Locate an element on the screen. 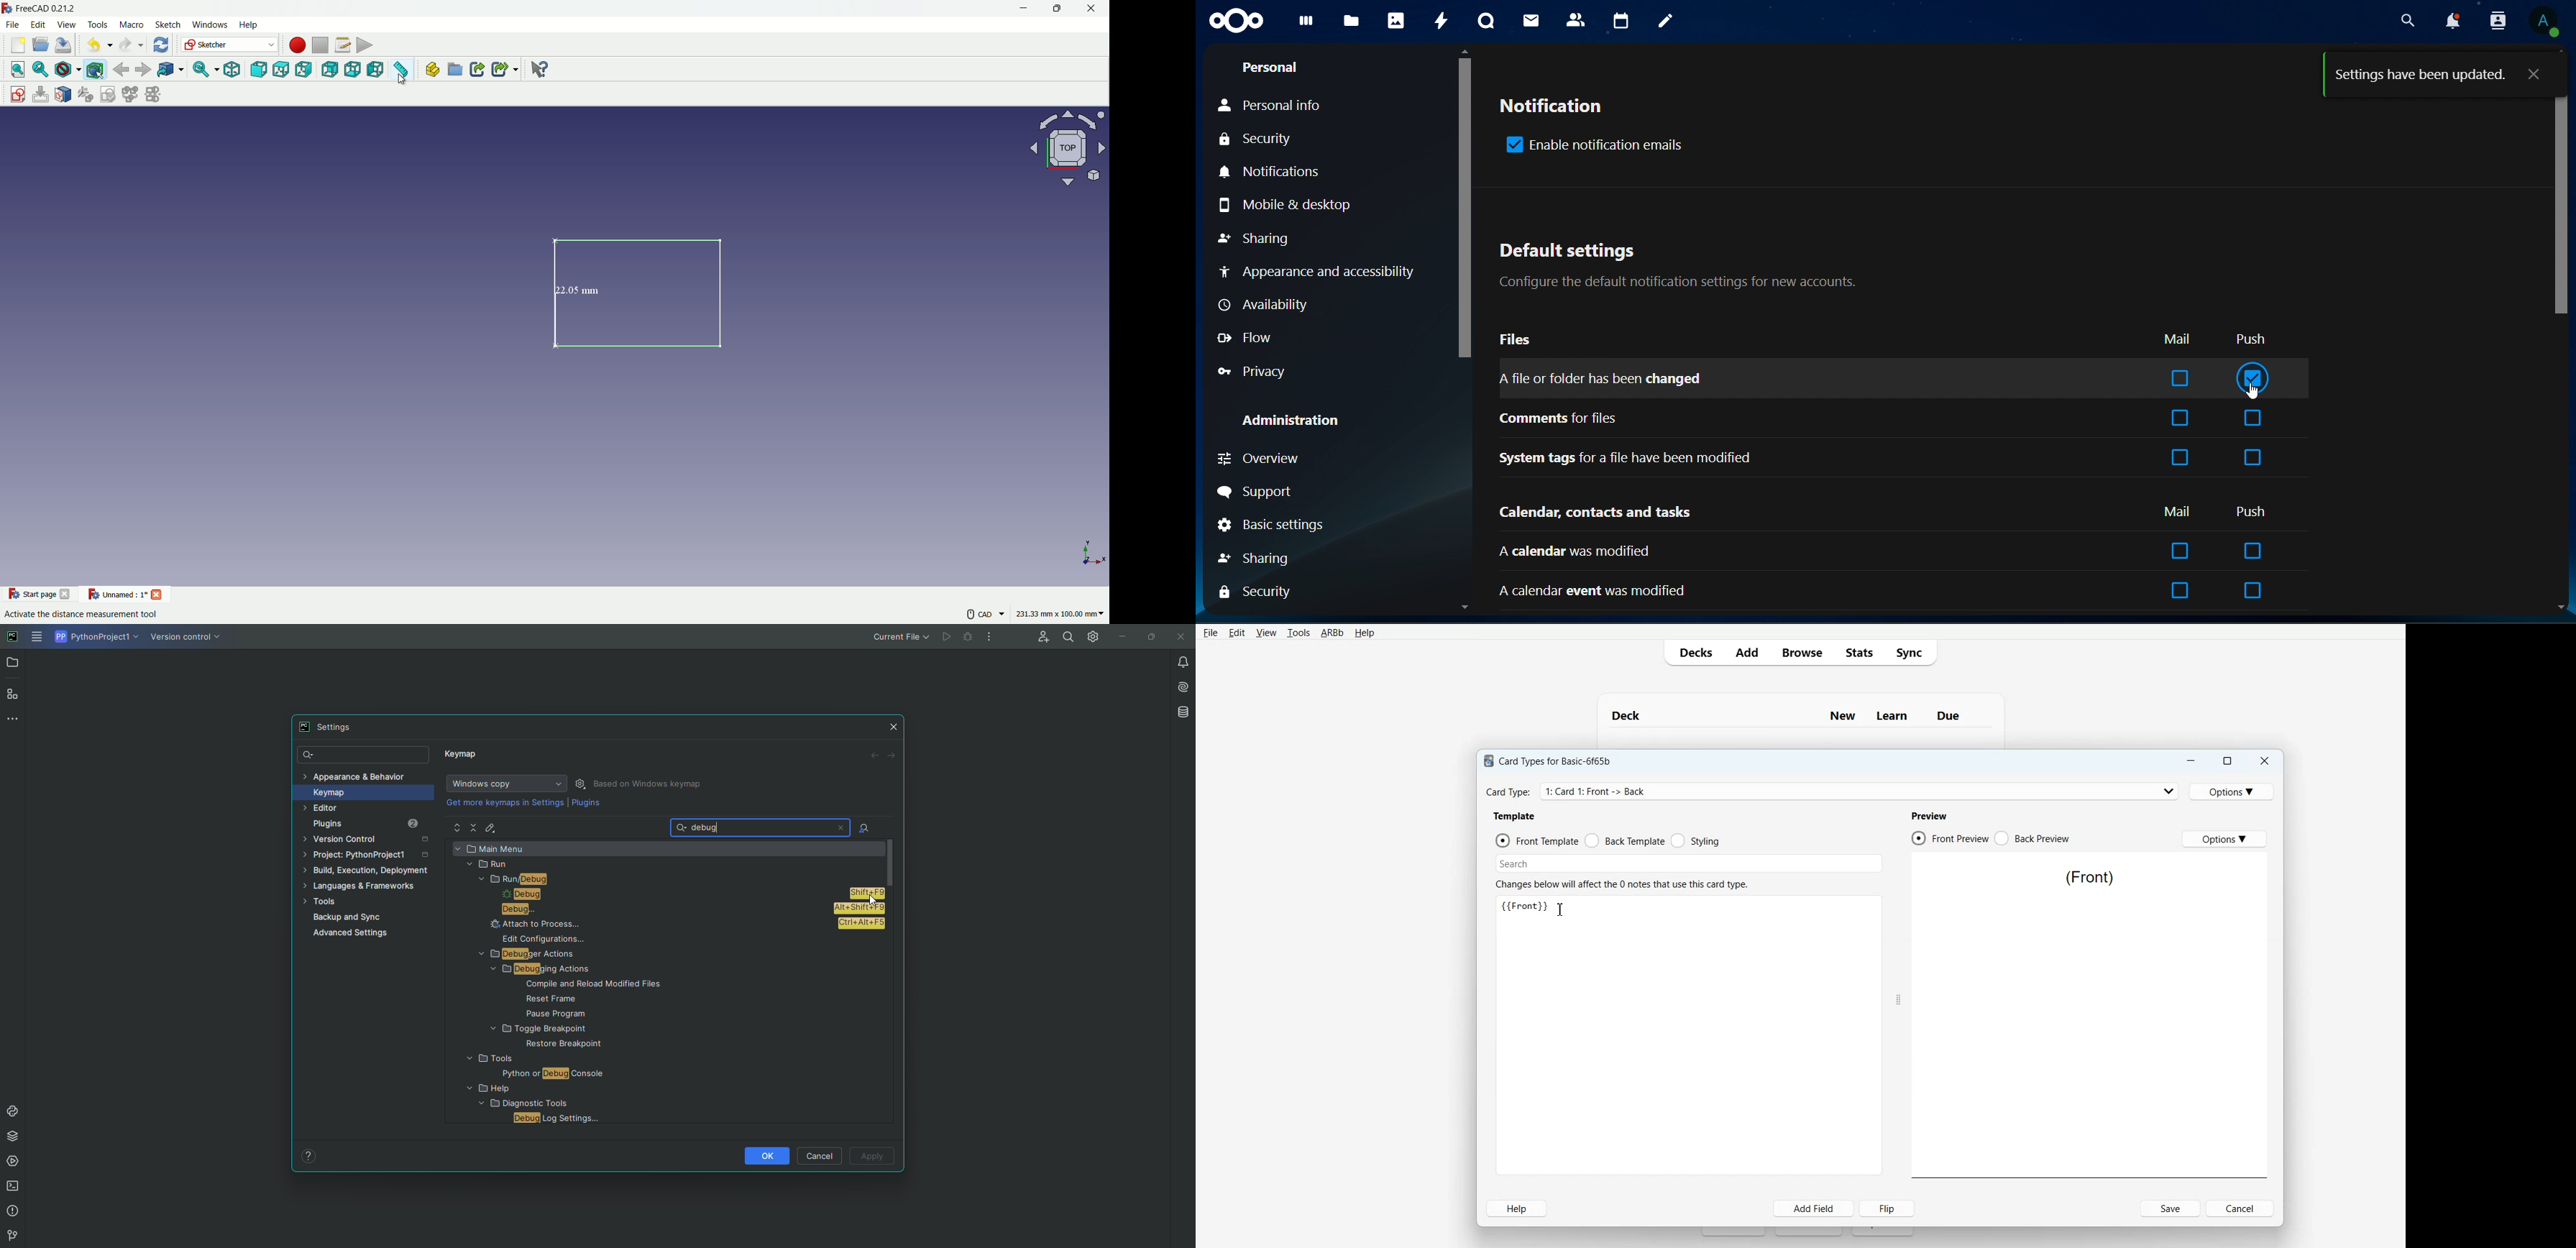 This screenshot has width=2576, height=1260. notifications is located at coordinates (1316, 271).